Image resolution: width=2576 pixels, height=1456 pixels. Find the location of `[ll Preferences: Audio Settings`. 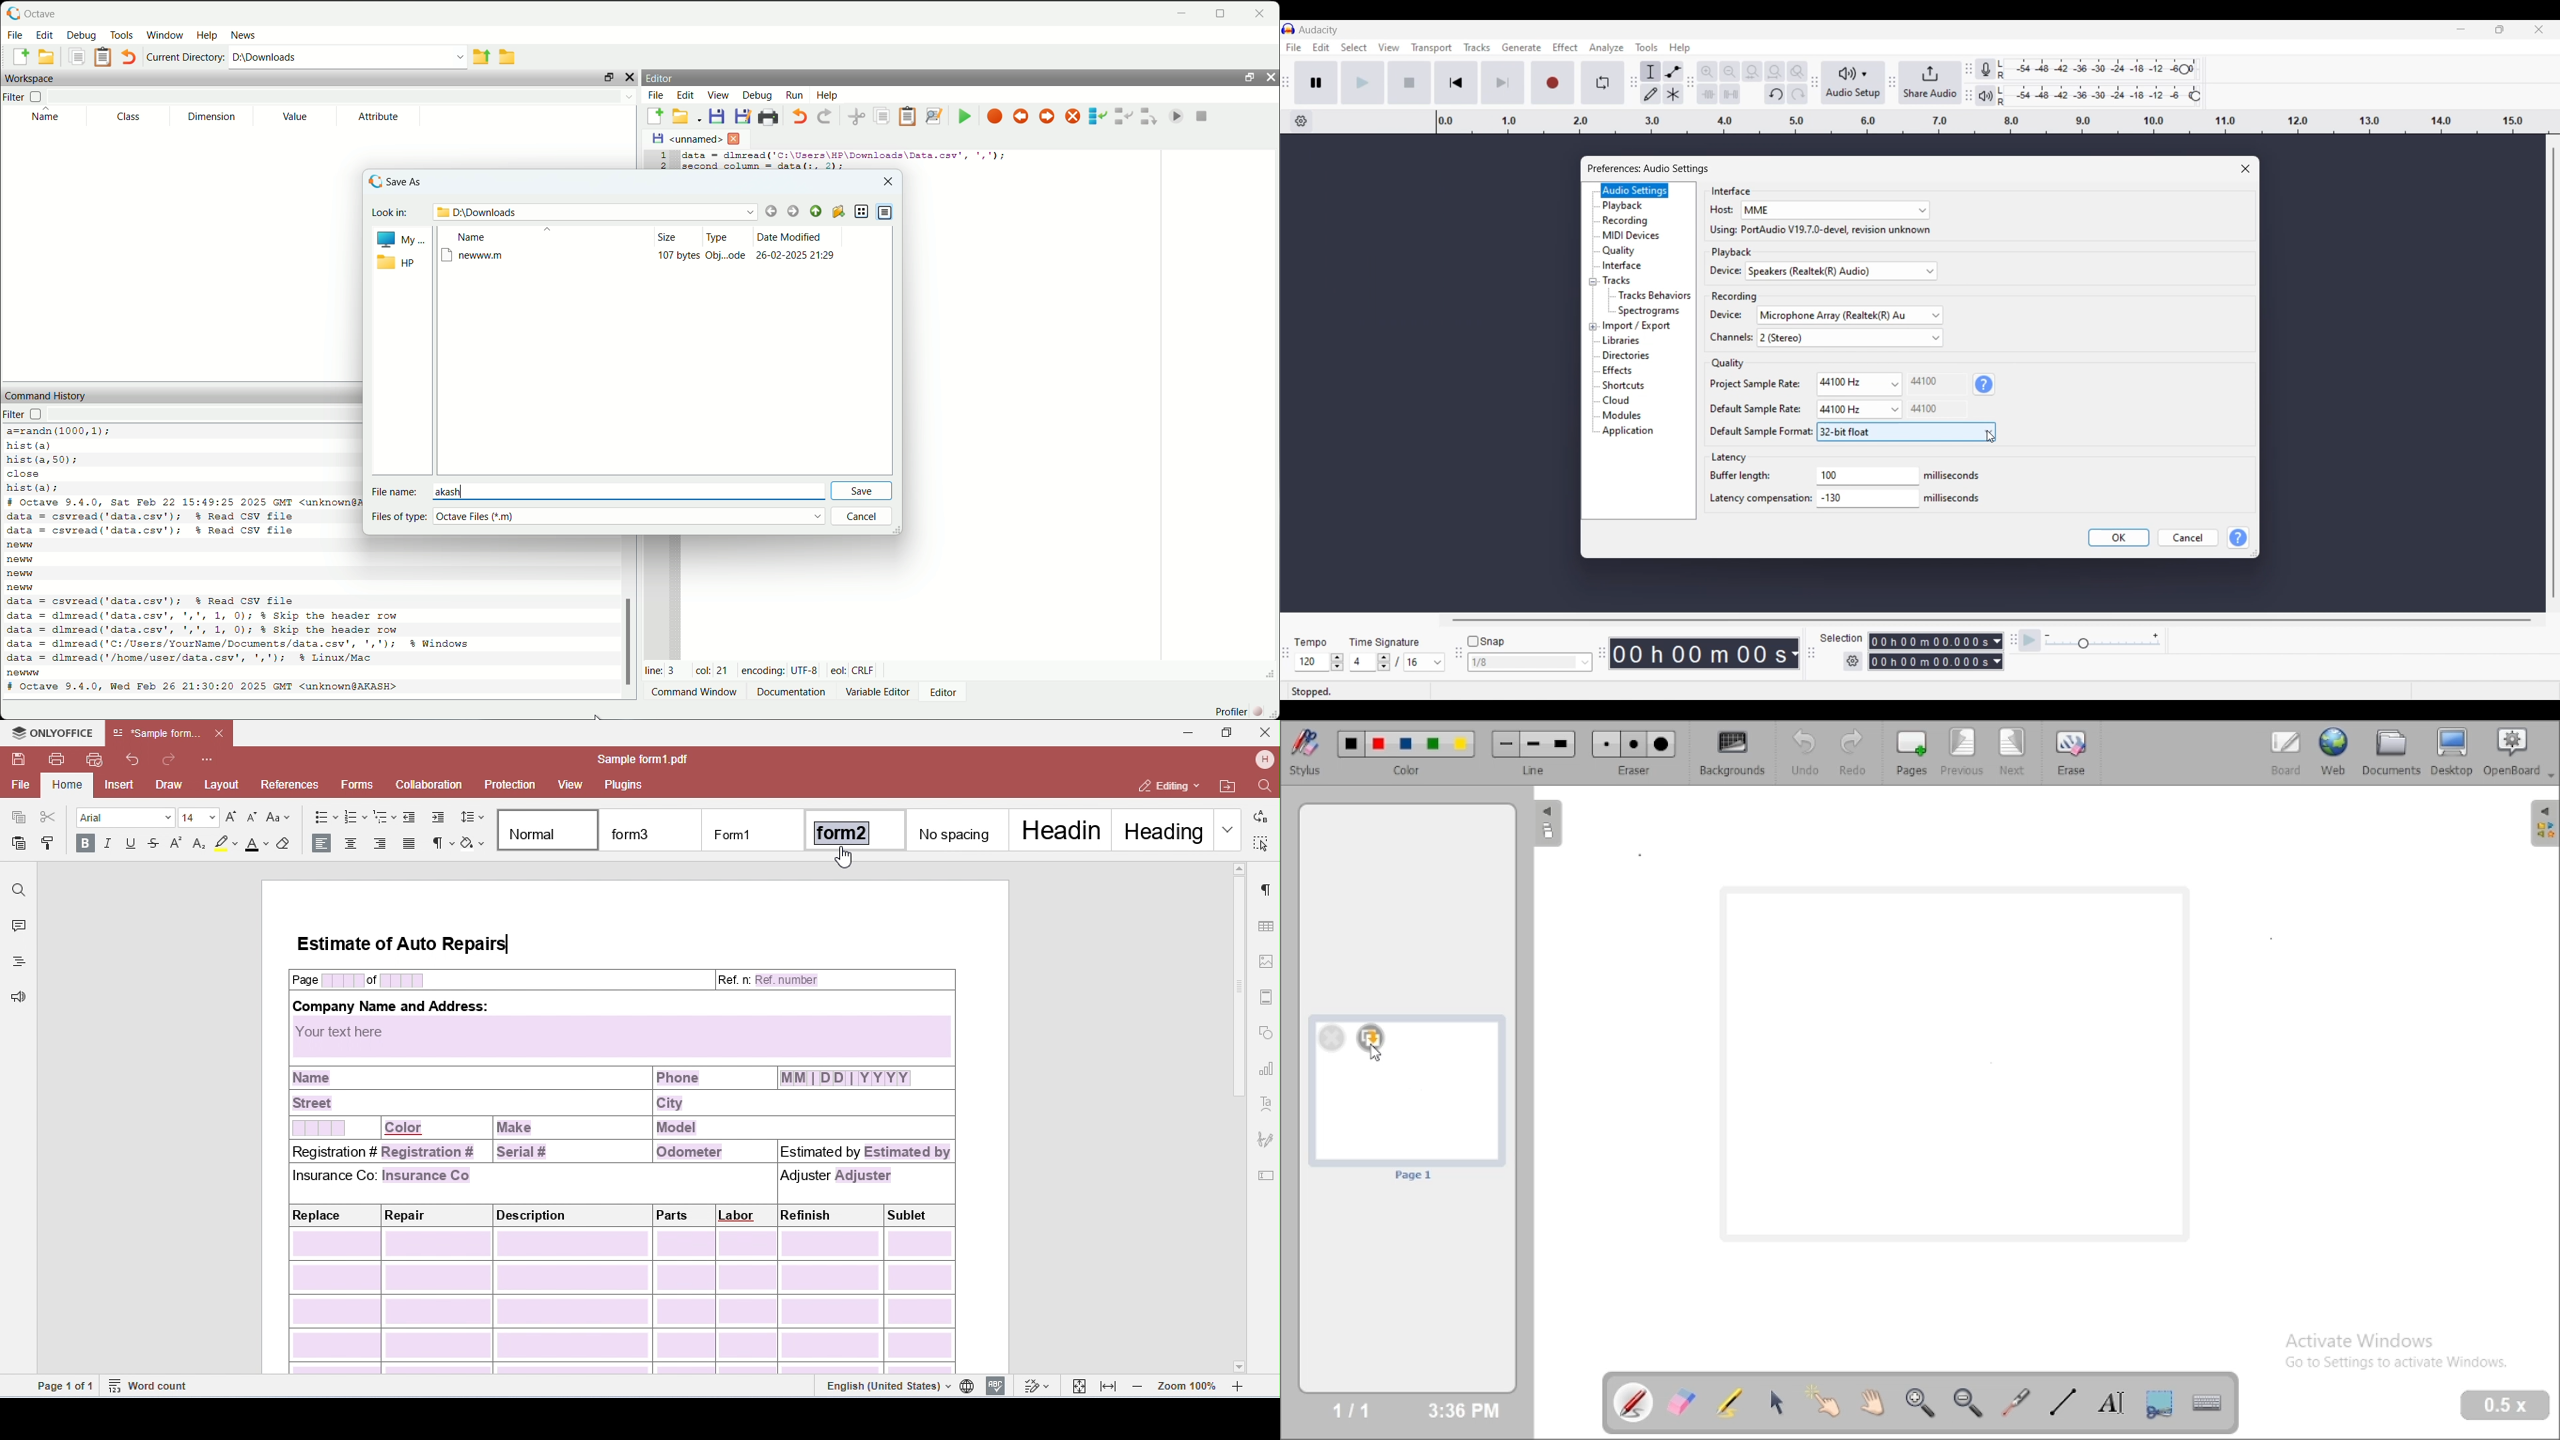

[ll Preferences: Audio Settings is located at coordinates (1651, 167).